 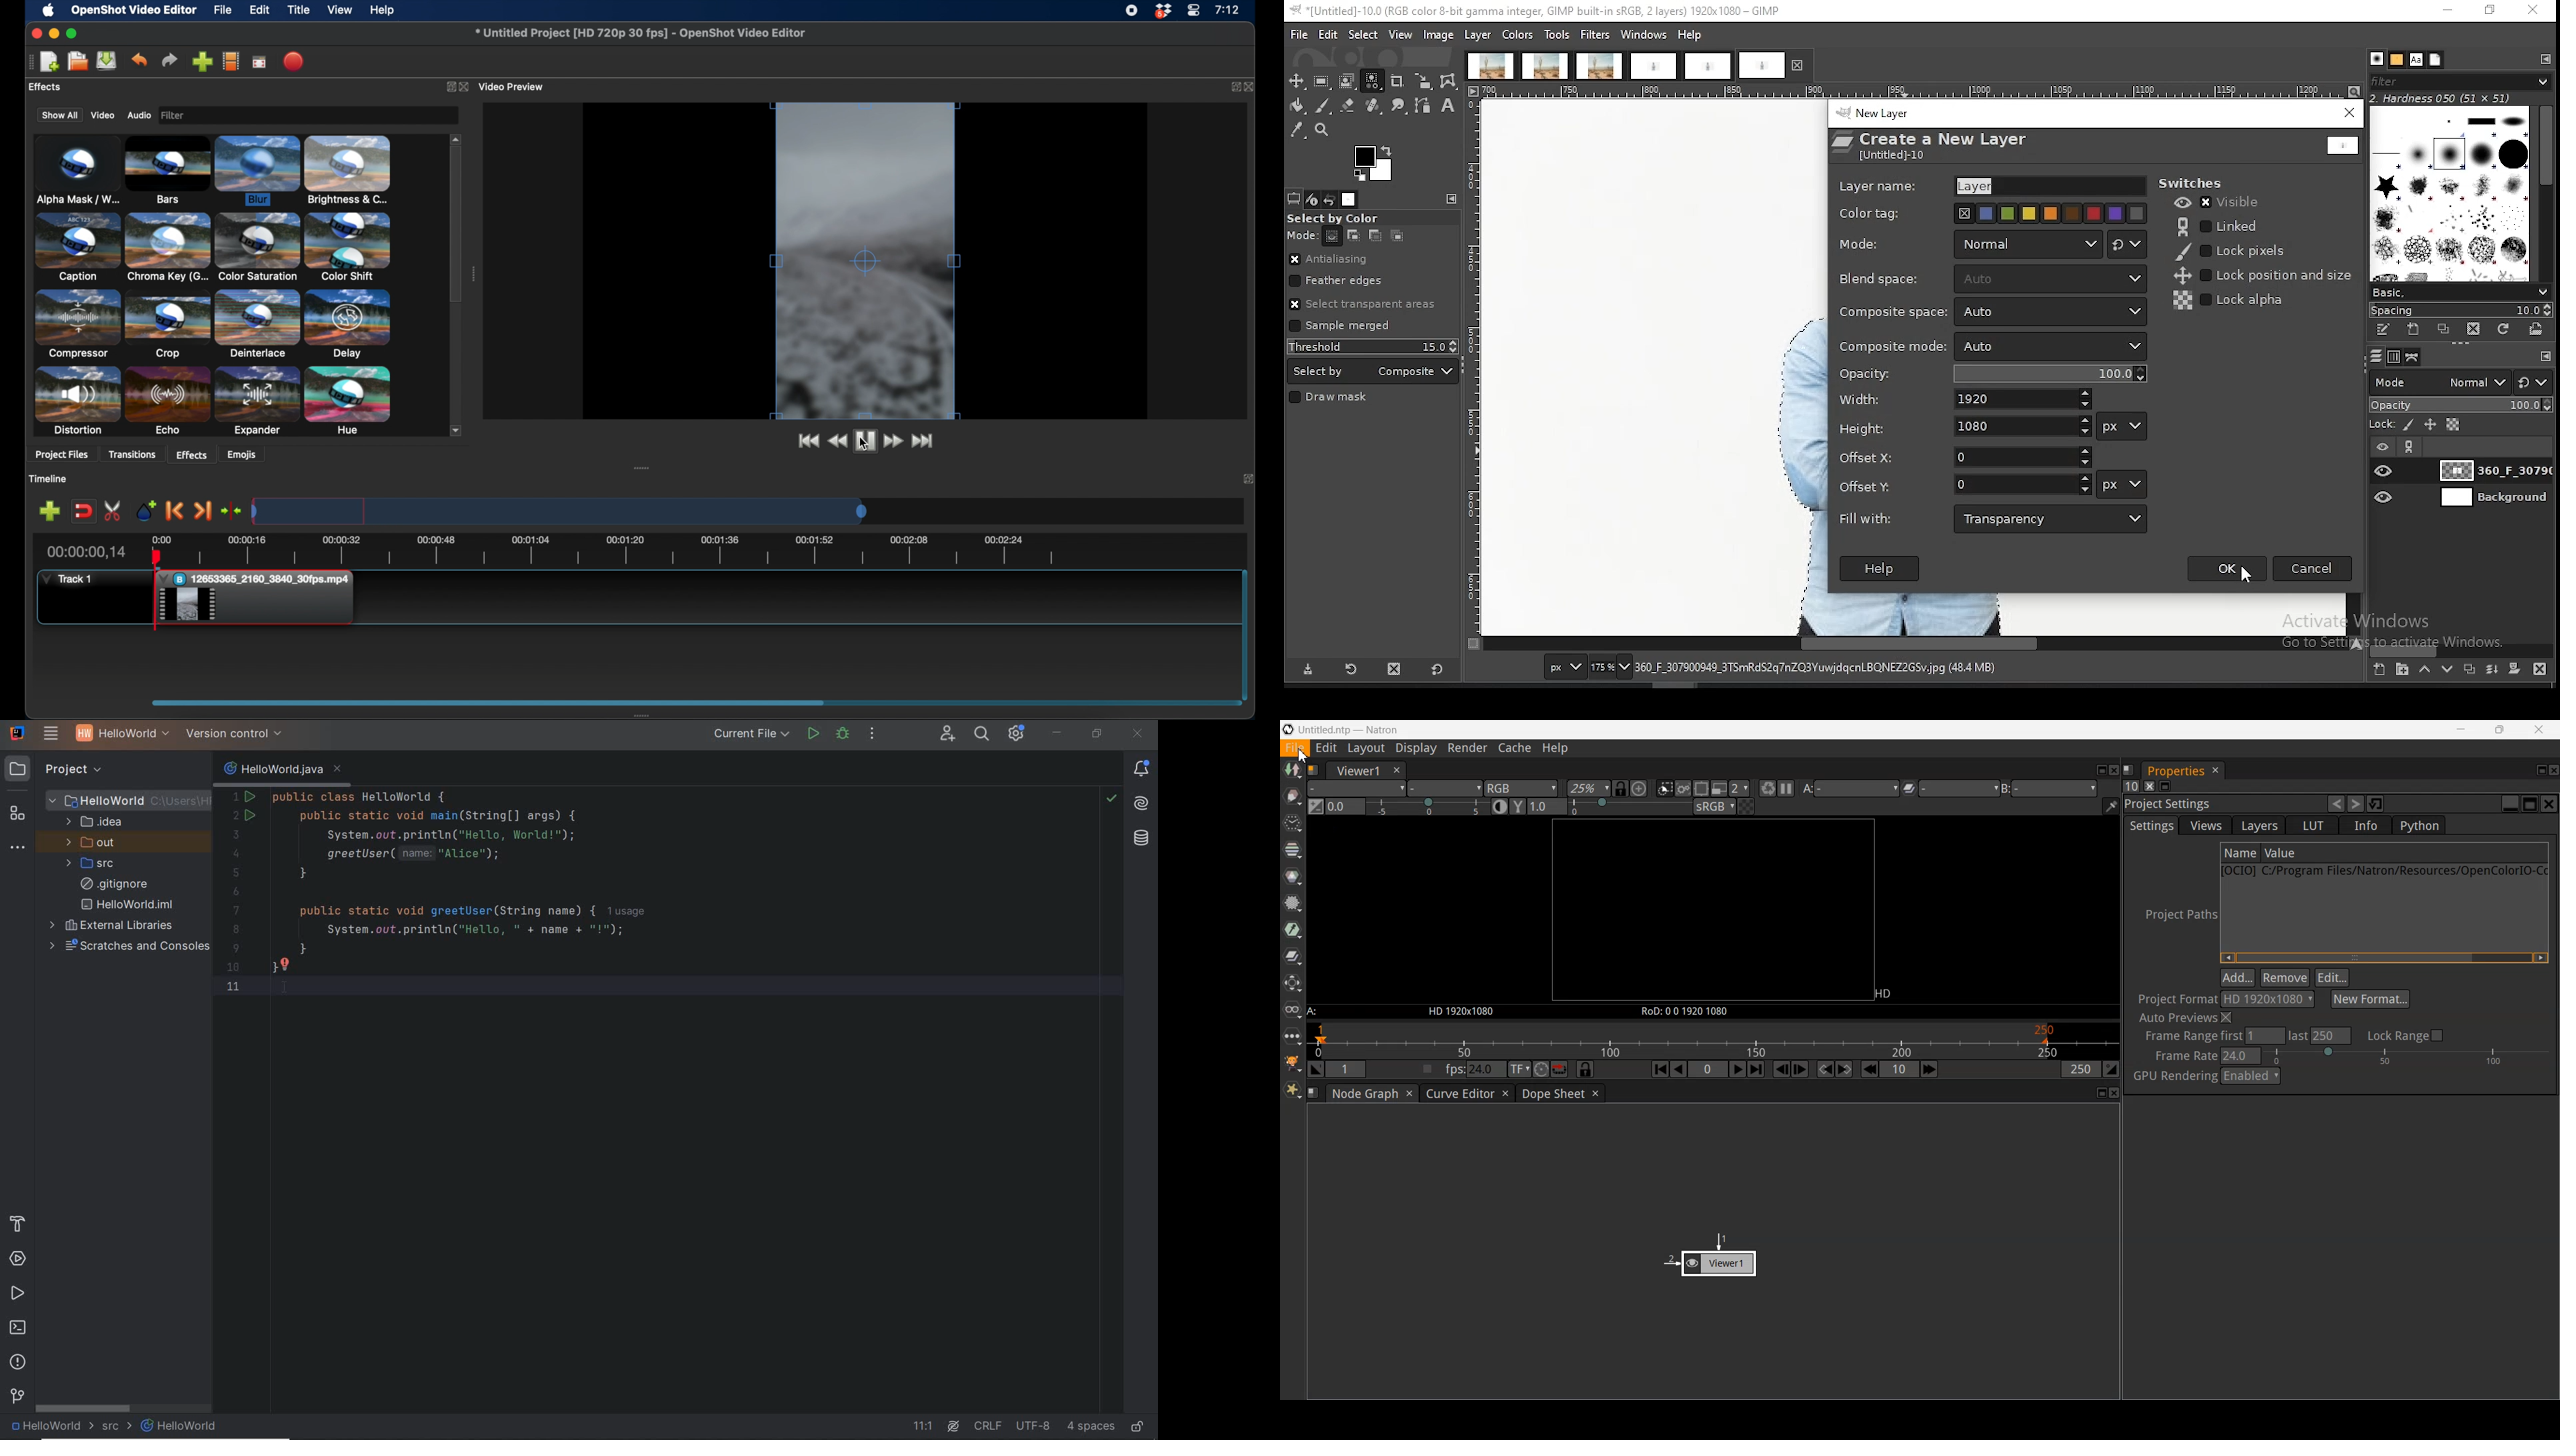 I want to click on hue, so click(x=348, y=401).